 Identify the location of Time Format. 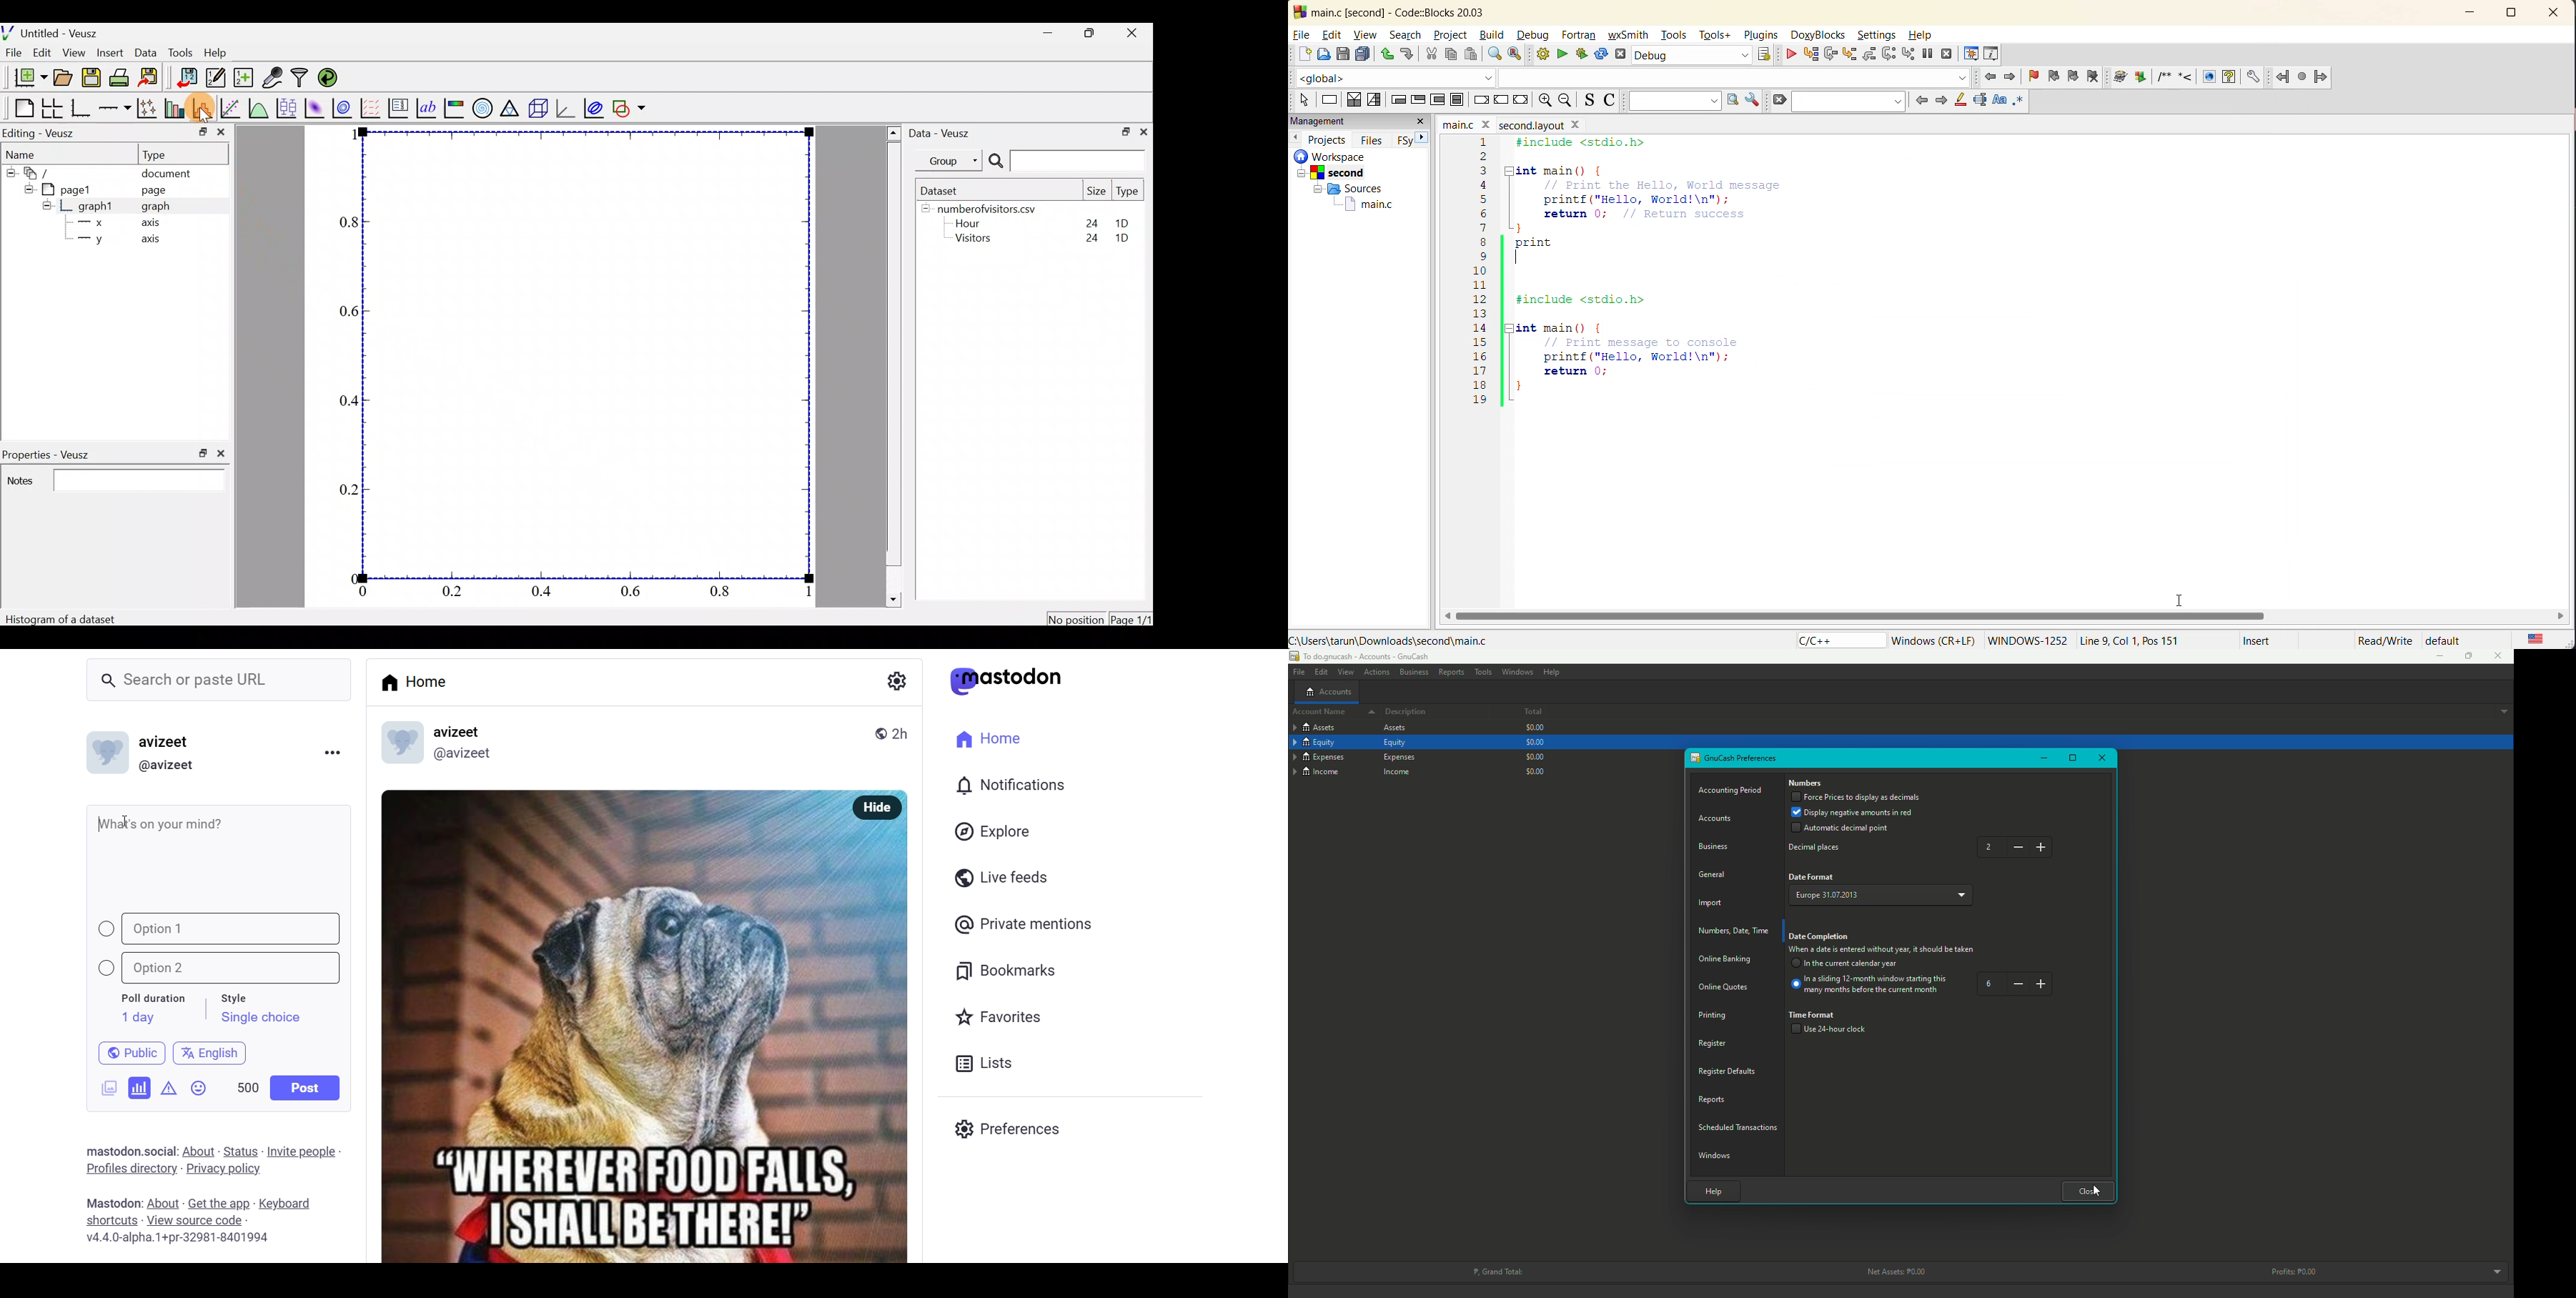
(1814, 1014).